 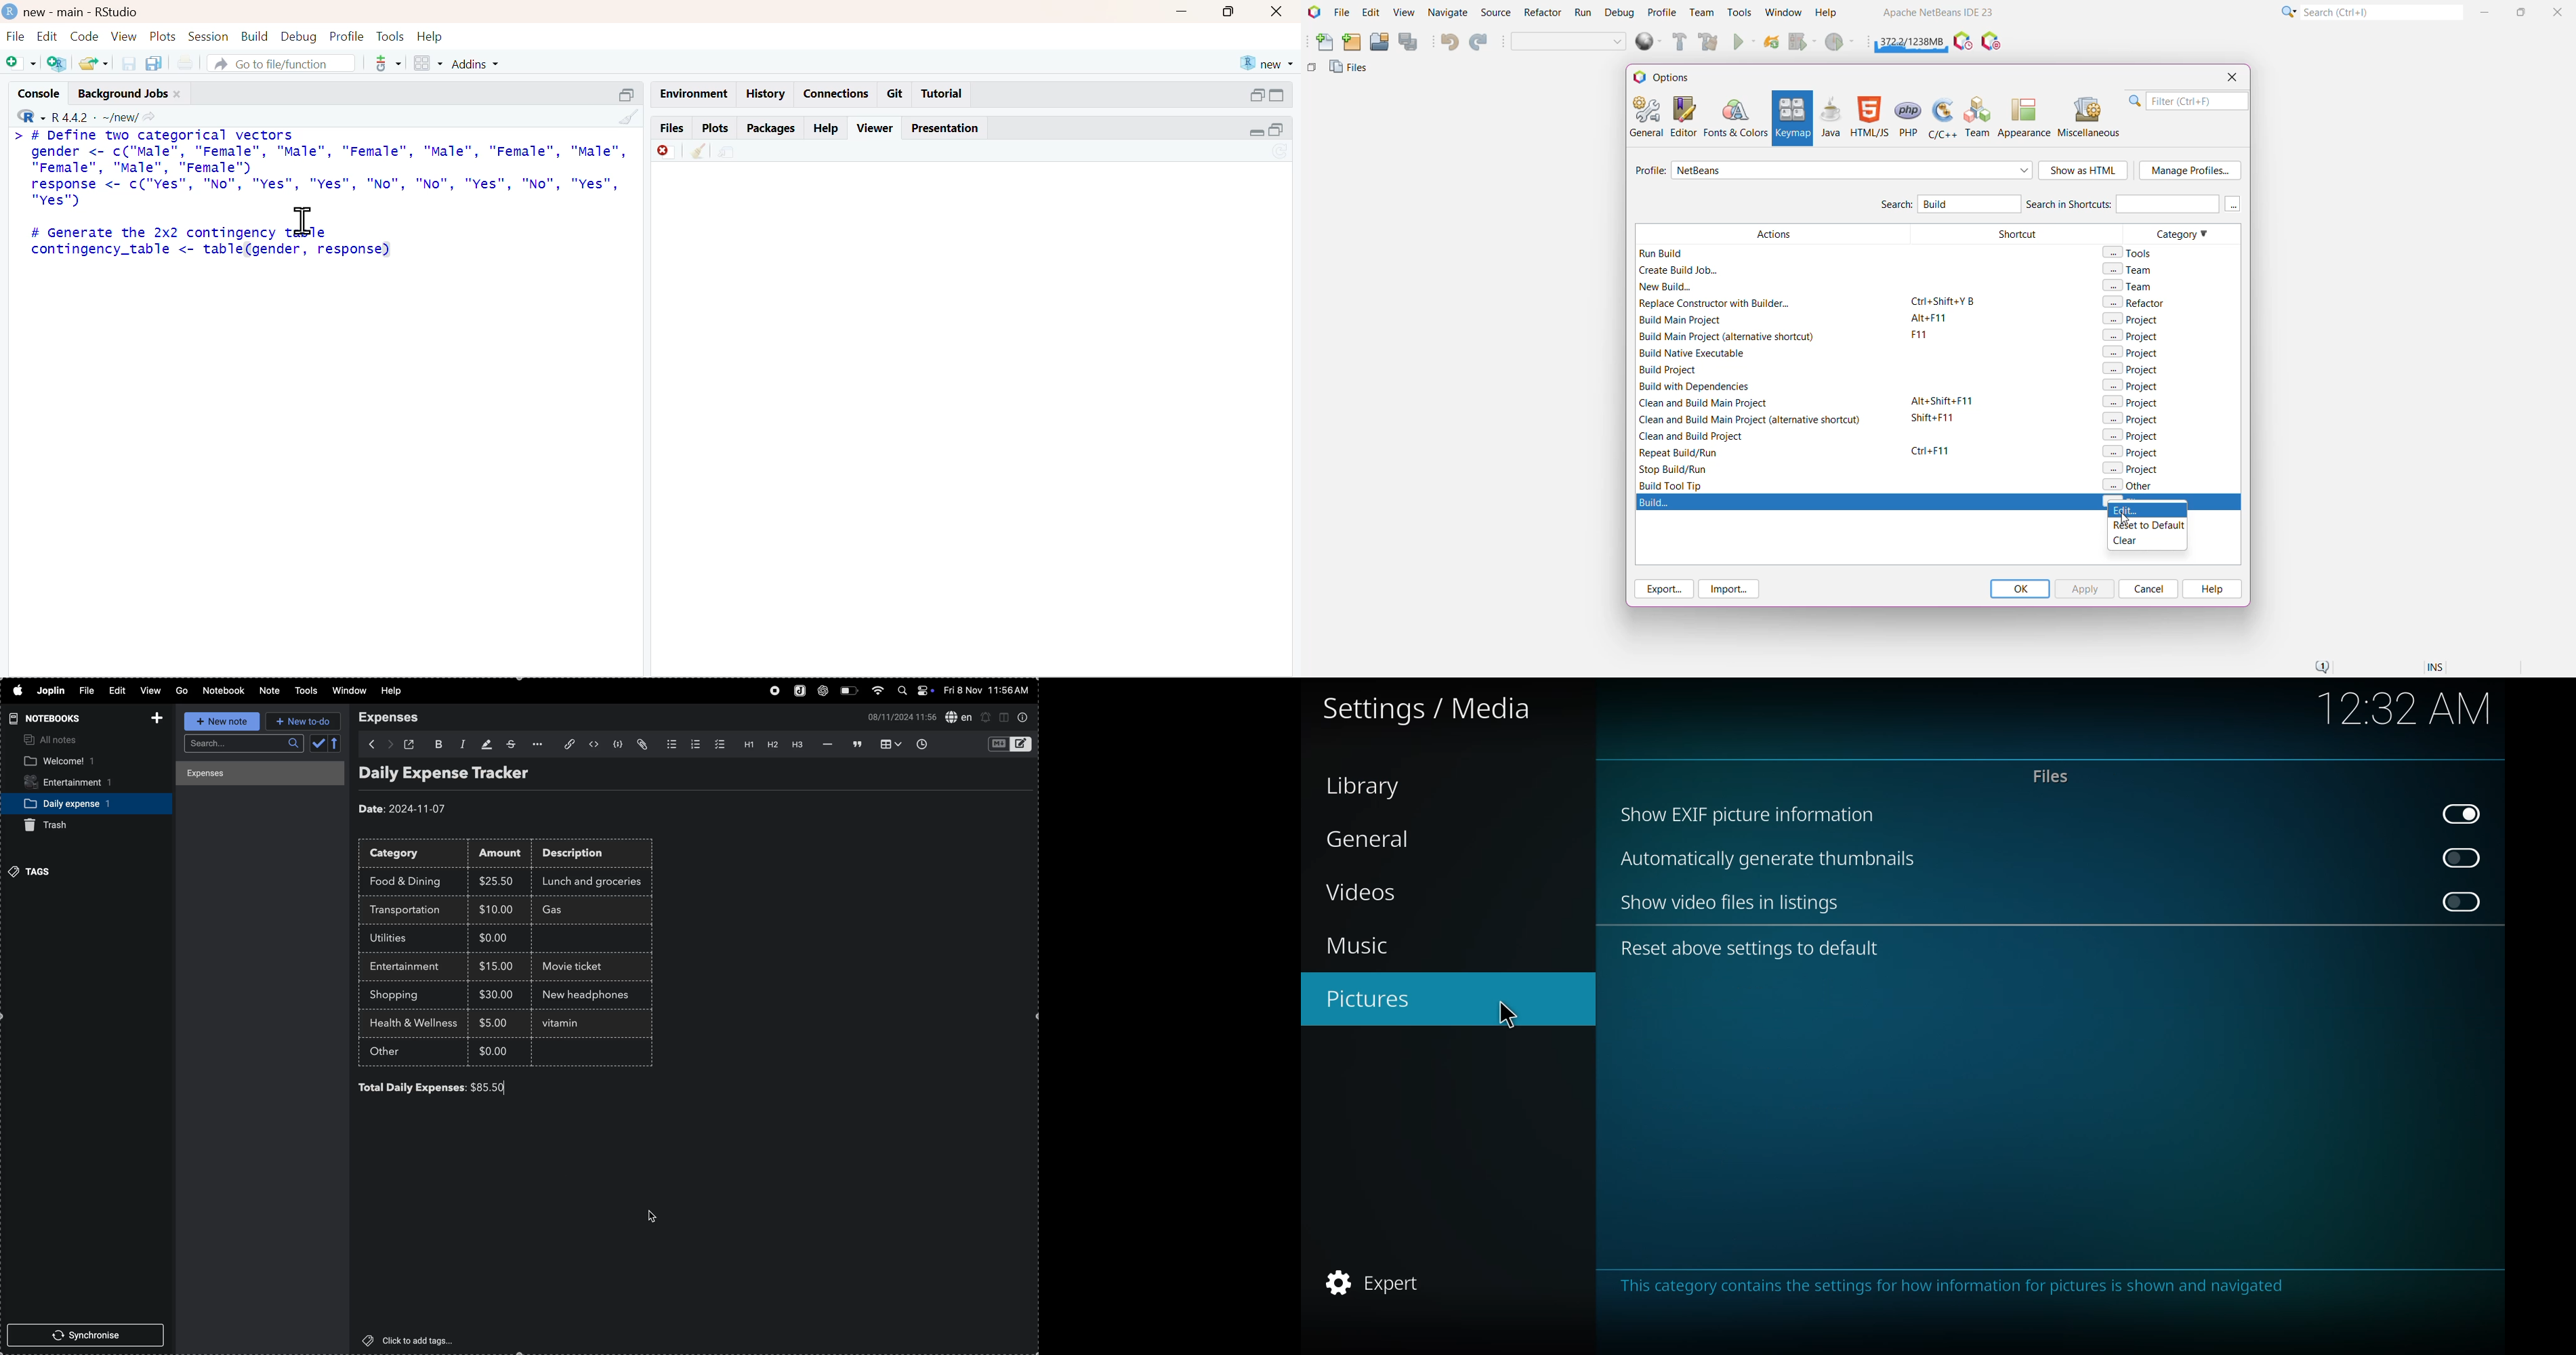 I want to click on file, so click(x=85, y=692).